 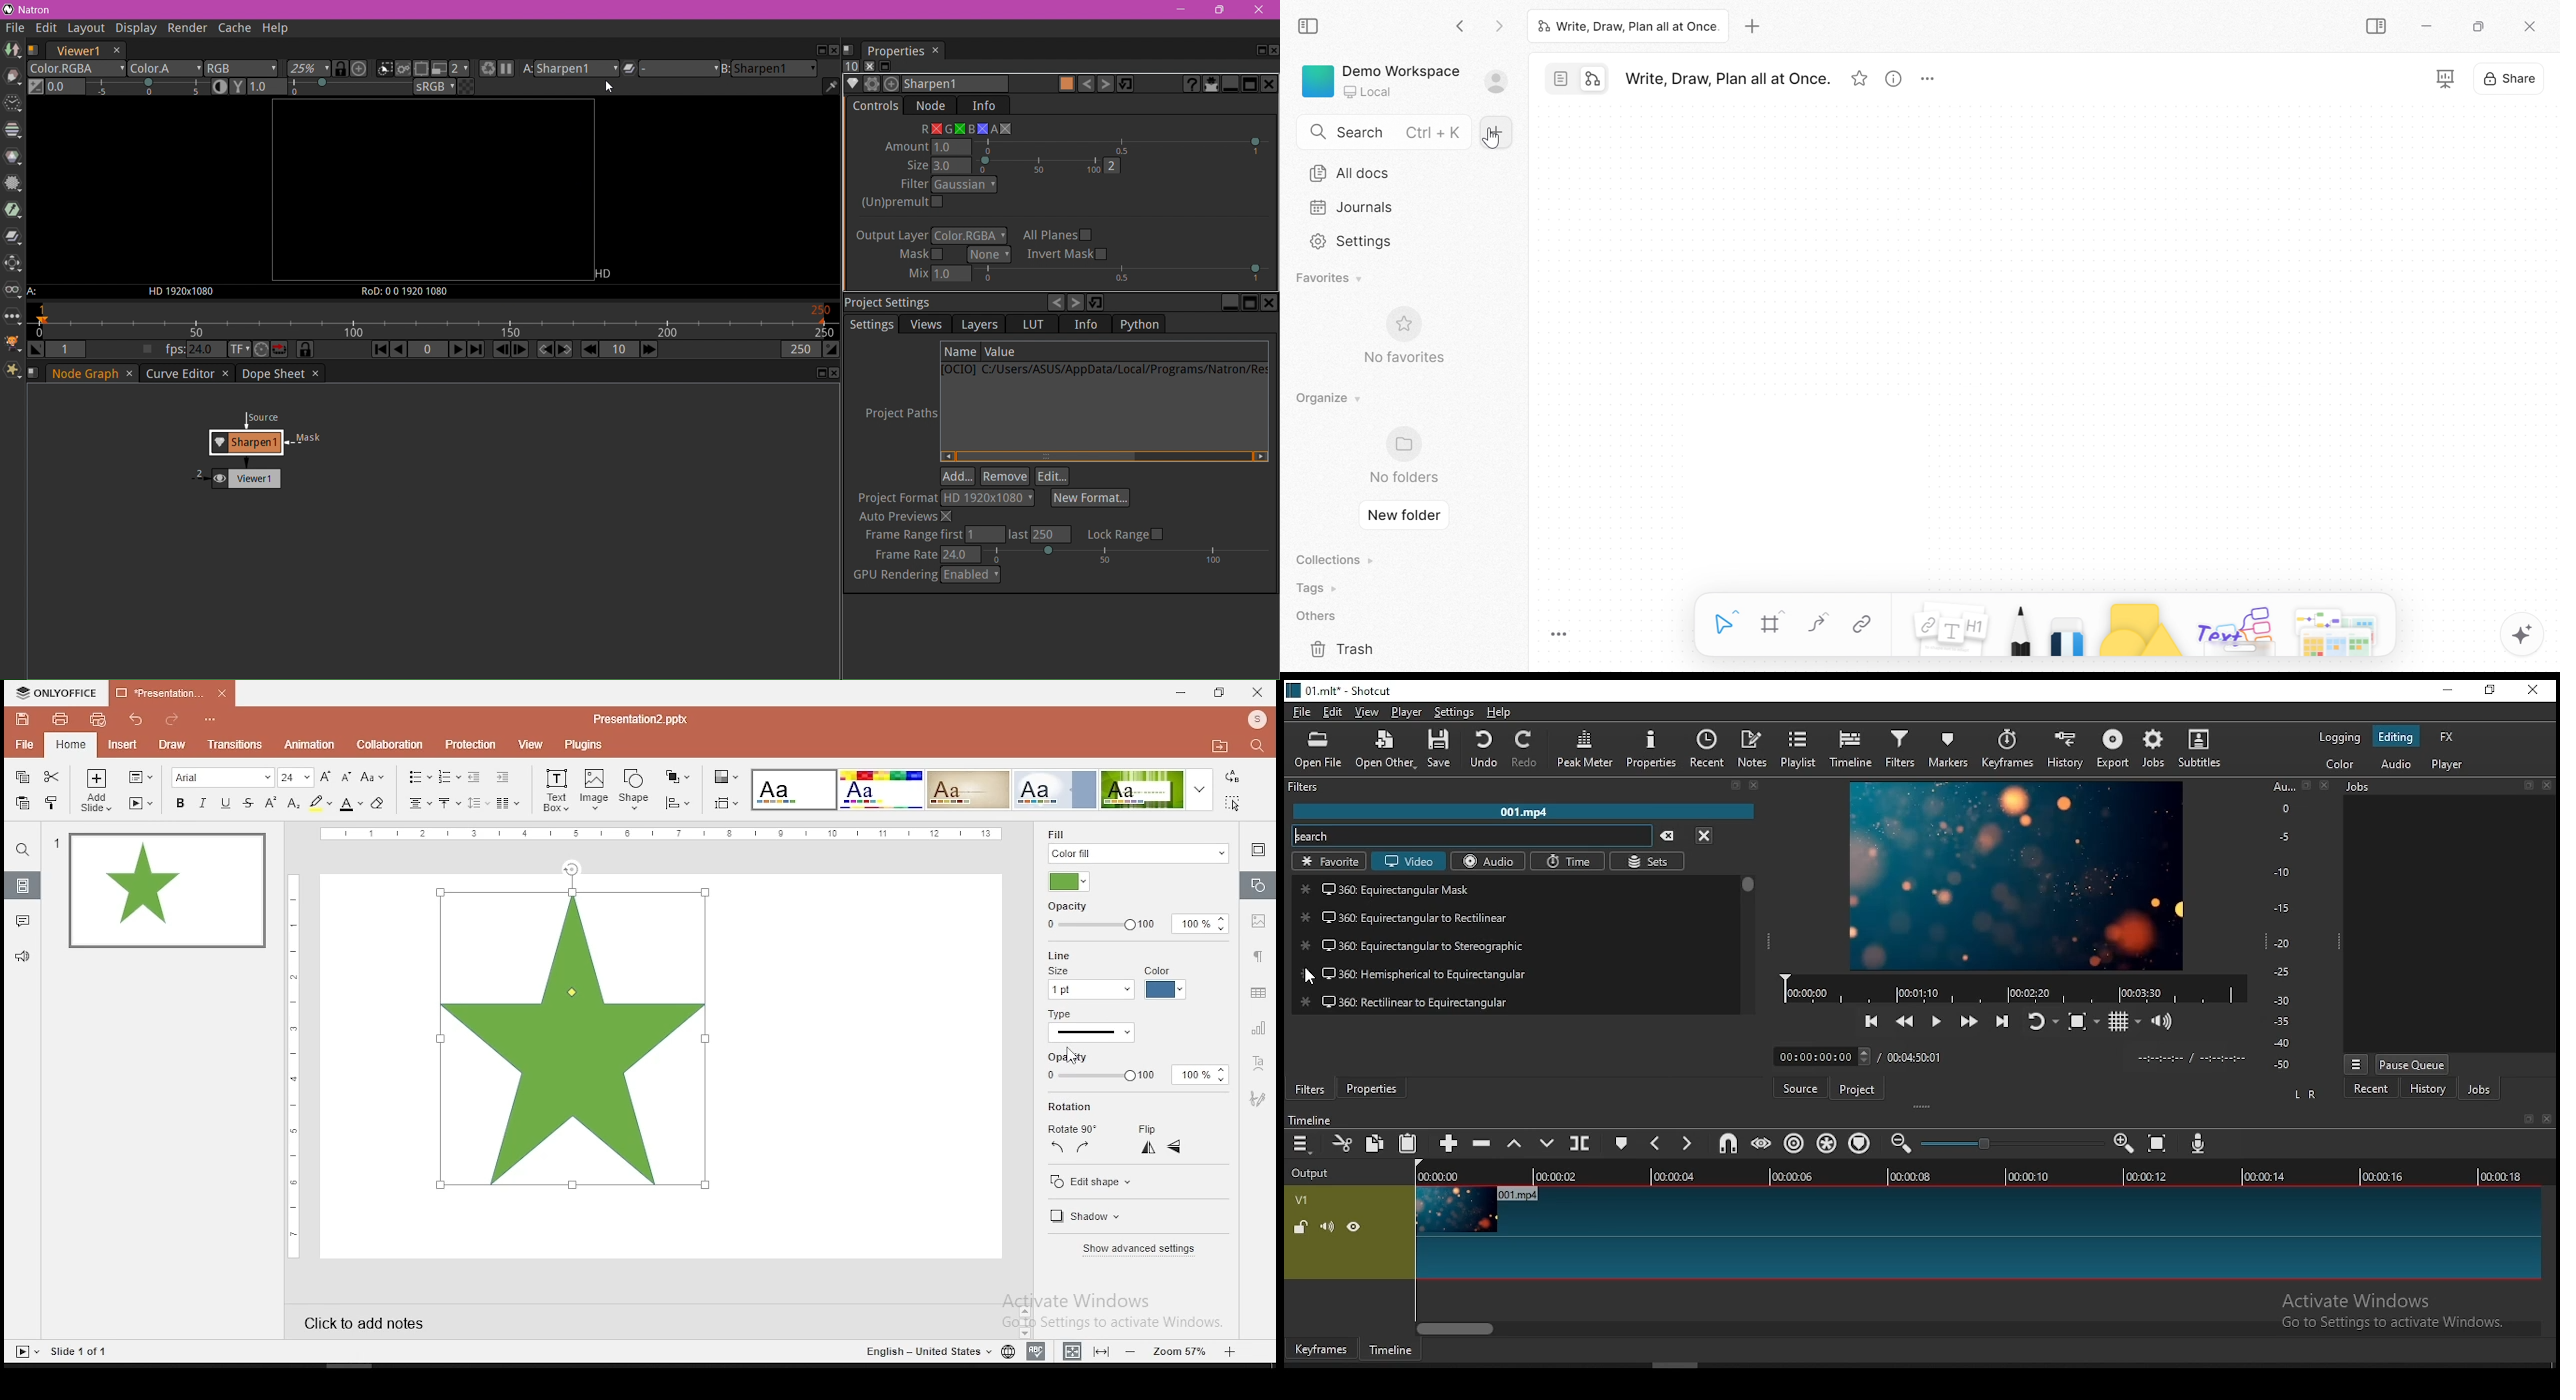 I want to click on theme, so click(x=1160, y=789).